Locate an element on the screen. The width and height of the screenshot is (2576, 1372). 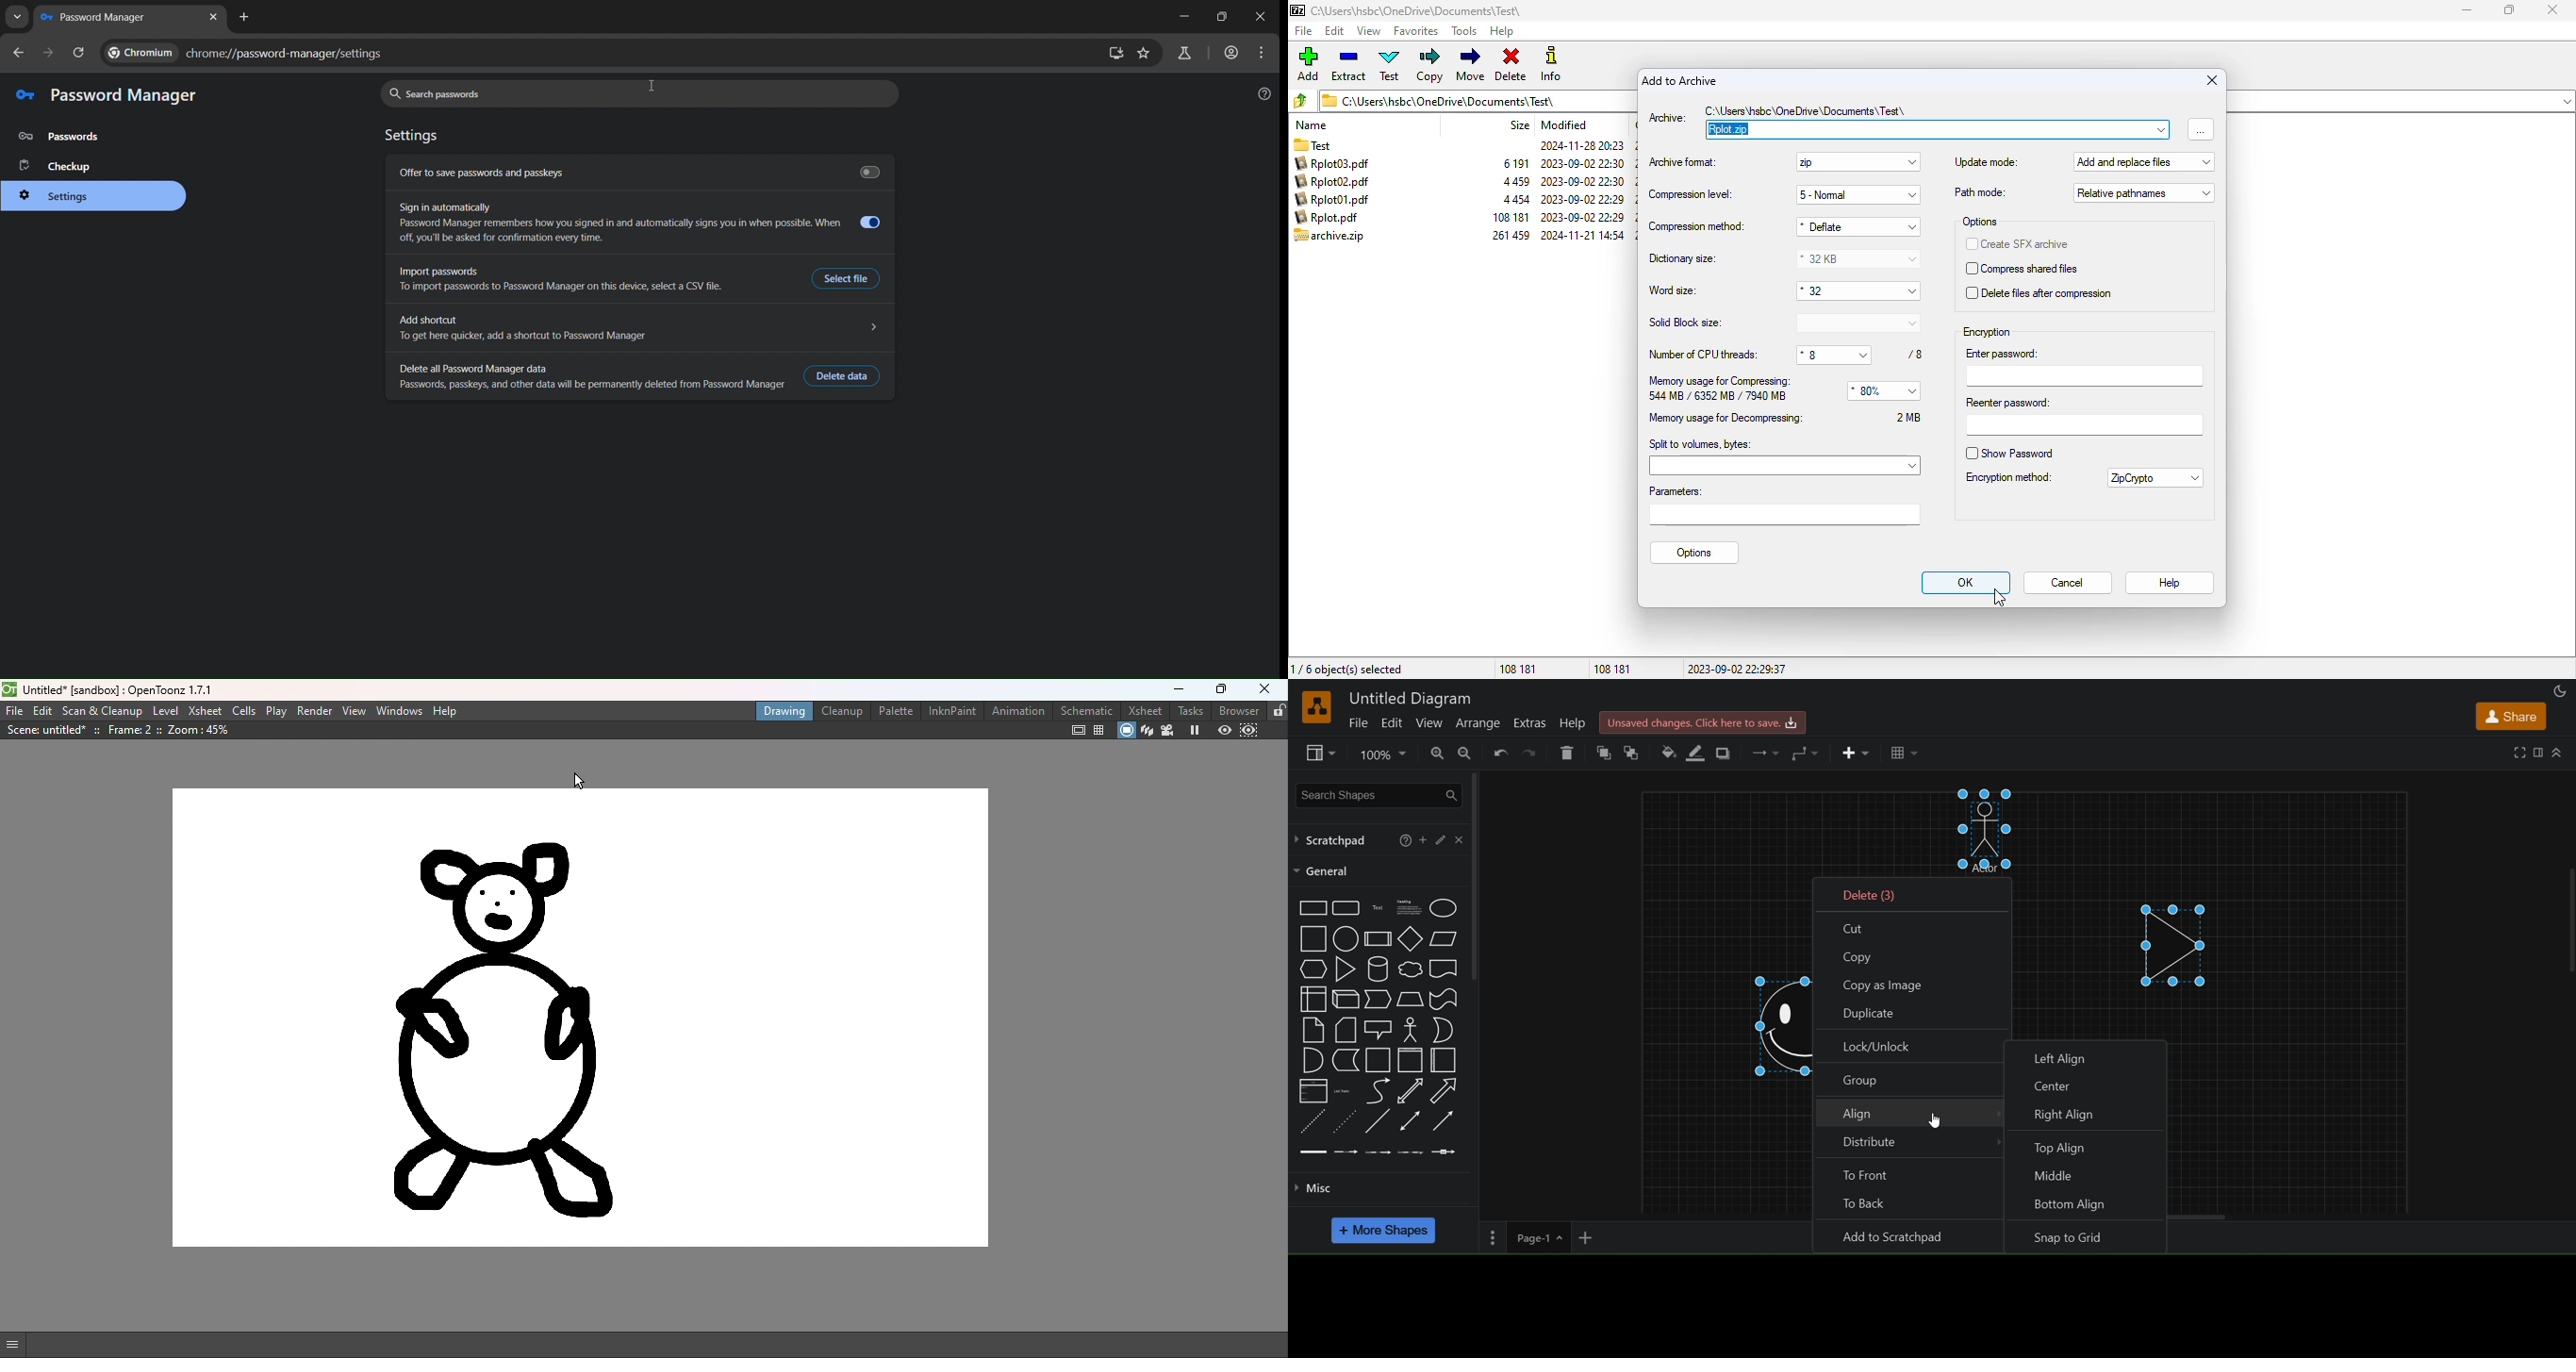
logo is located at coordinates (1296, 9).